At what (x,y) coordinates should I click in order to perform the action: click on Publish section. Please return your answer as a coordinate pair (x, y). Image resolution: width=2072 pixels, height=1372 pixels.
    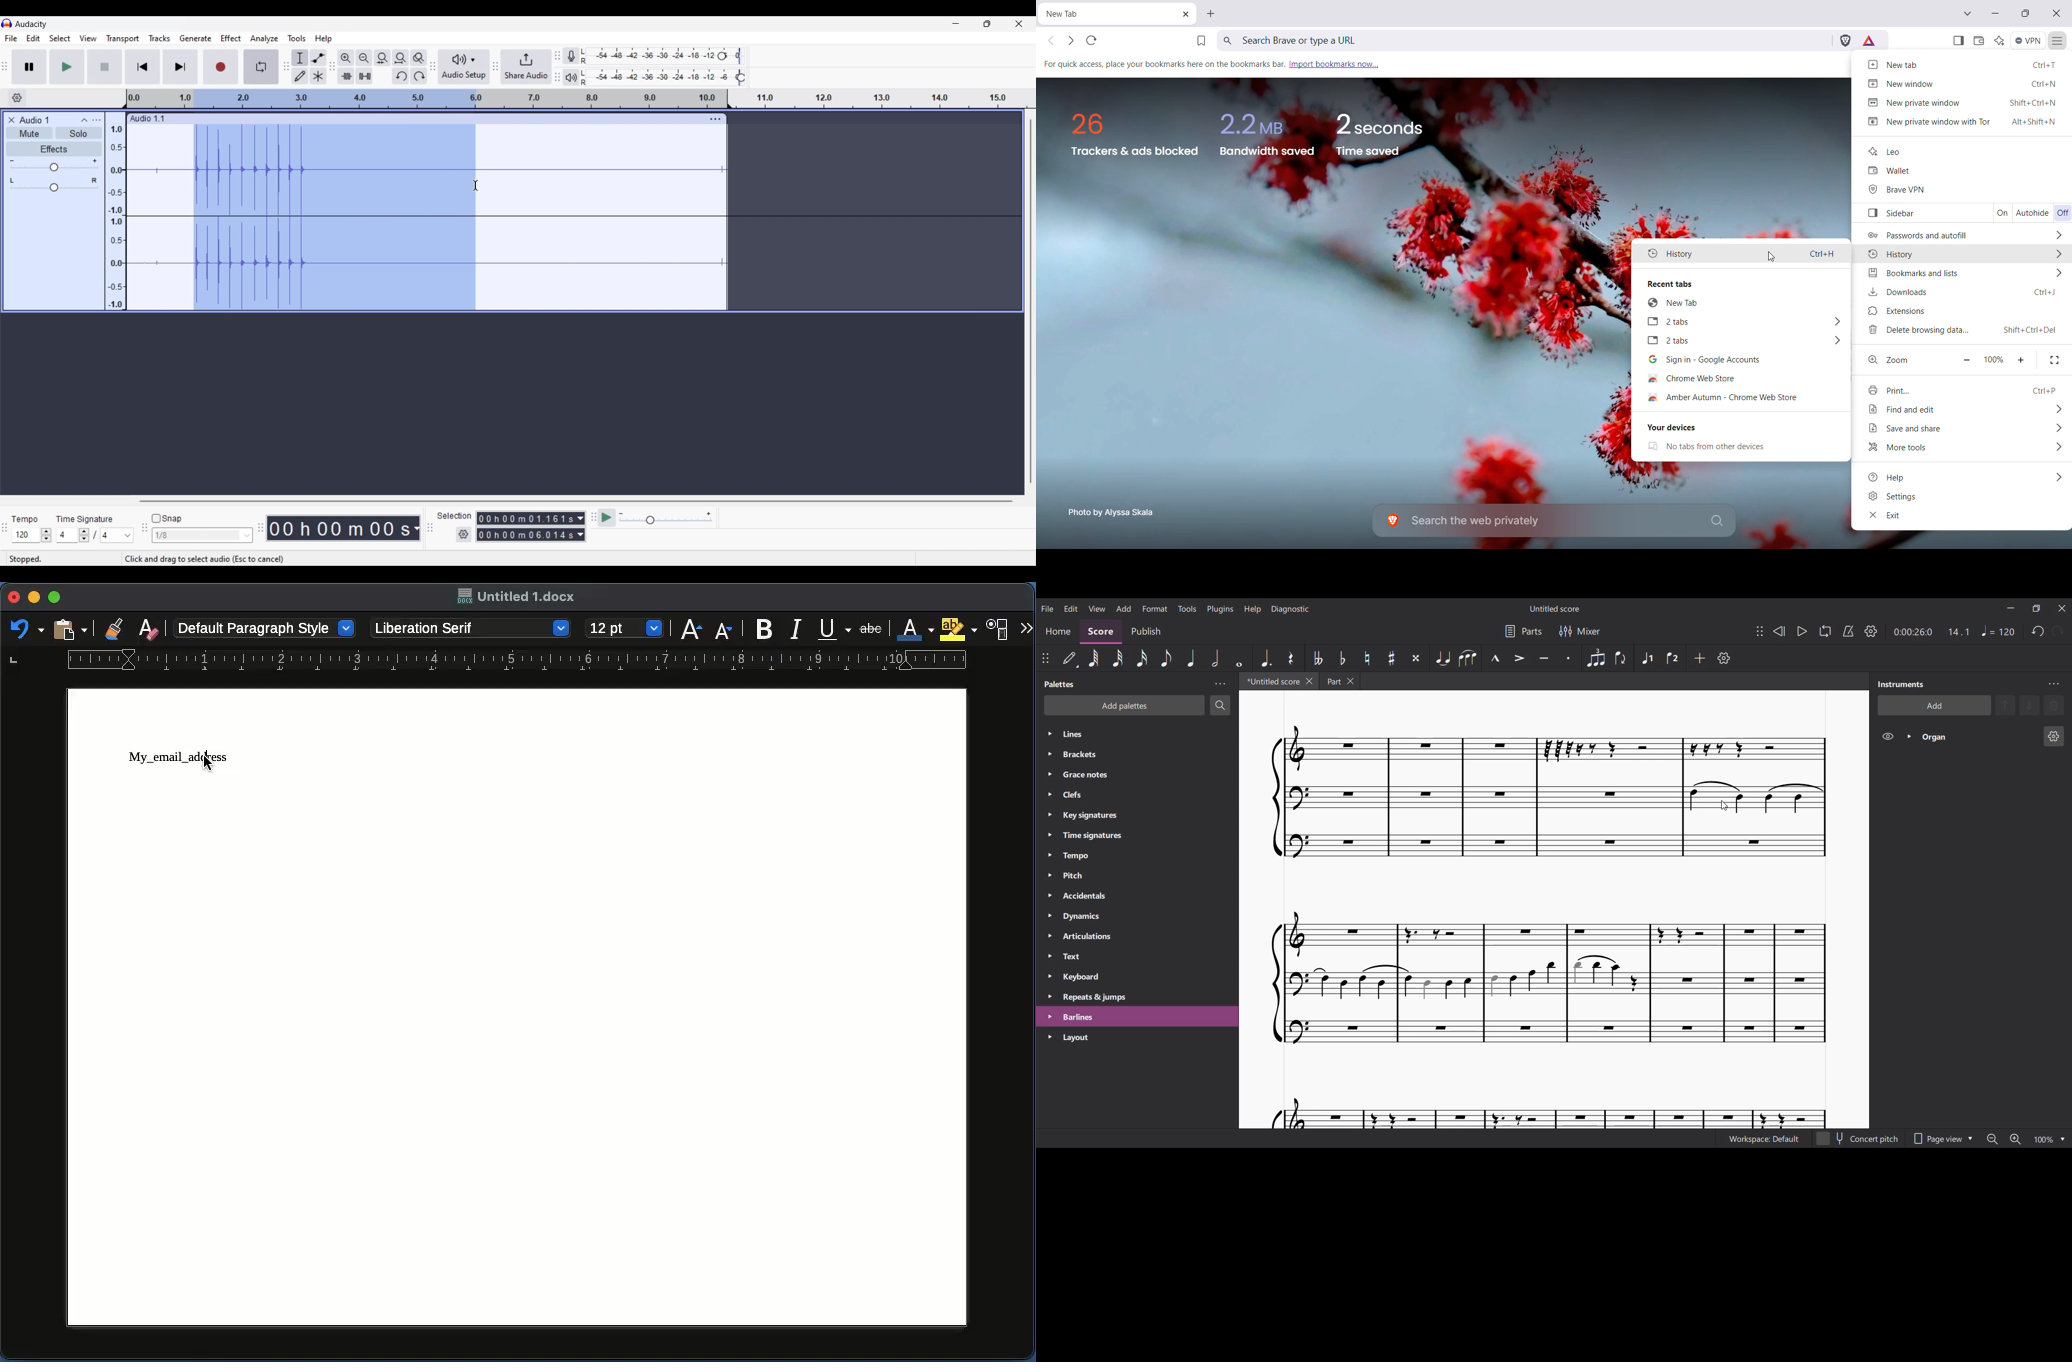
    Looking at the image, I should click on (1146, 632).